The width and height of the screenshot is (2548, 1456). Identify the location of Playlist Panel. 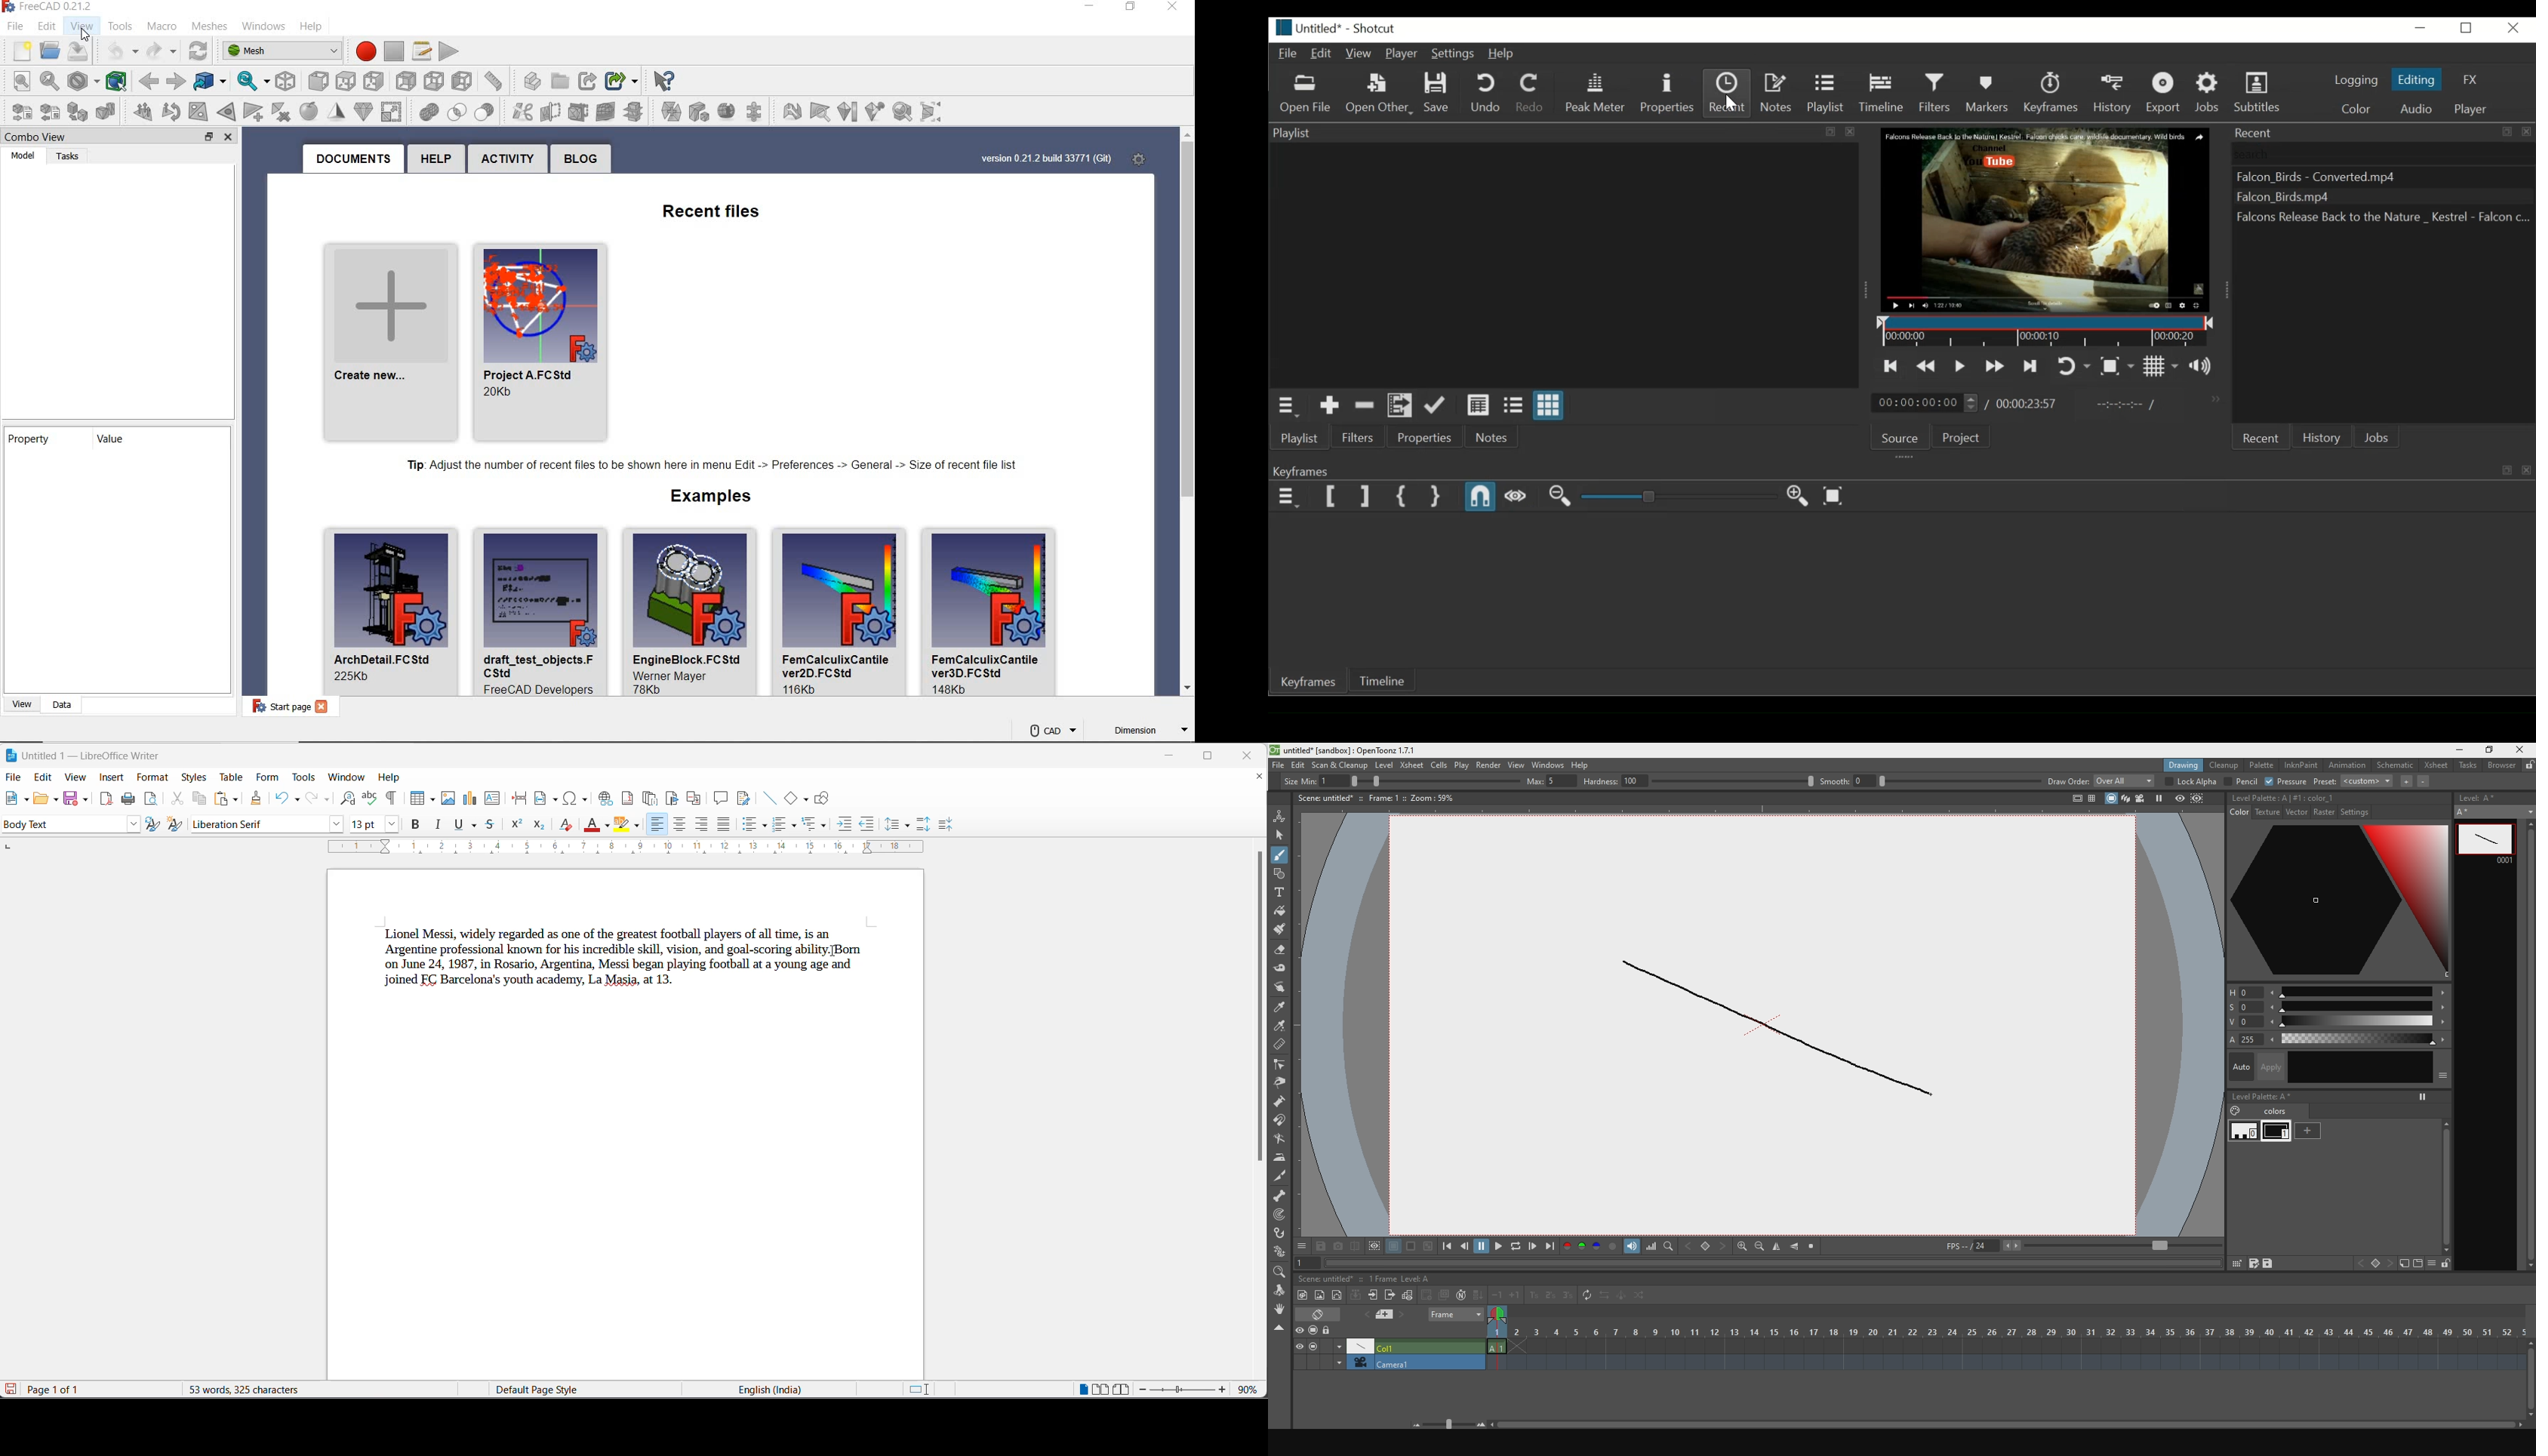
(1560, 134).